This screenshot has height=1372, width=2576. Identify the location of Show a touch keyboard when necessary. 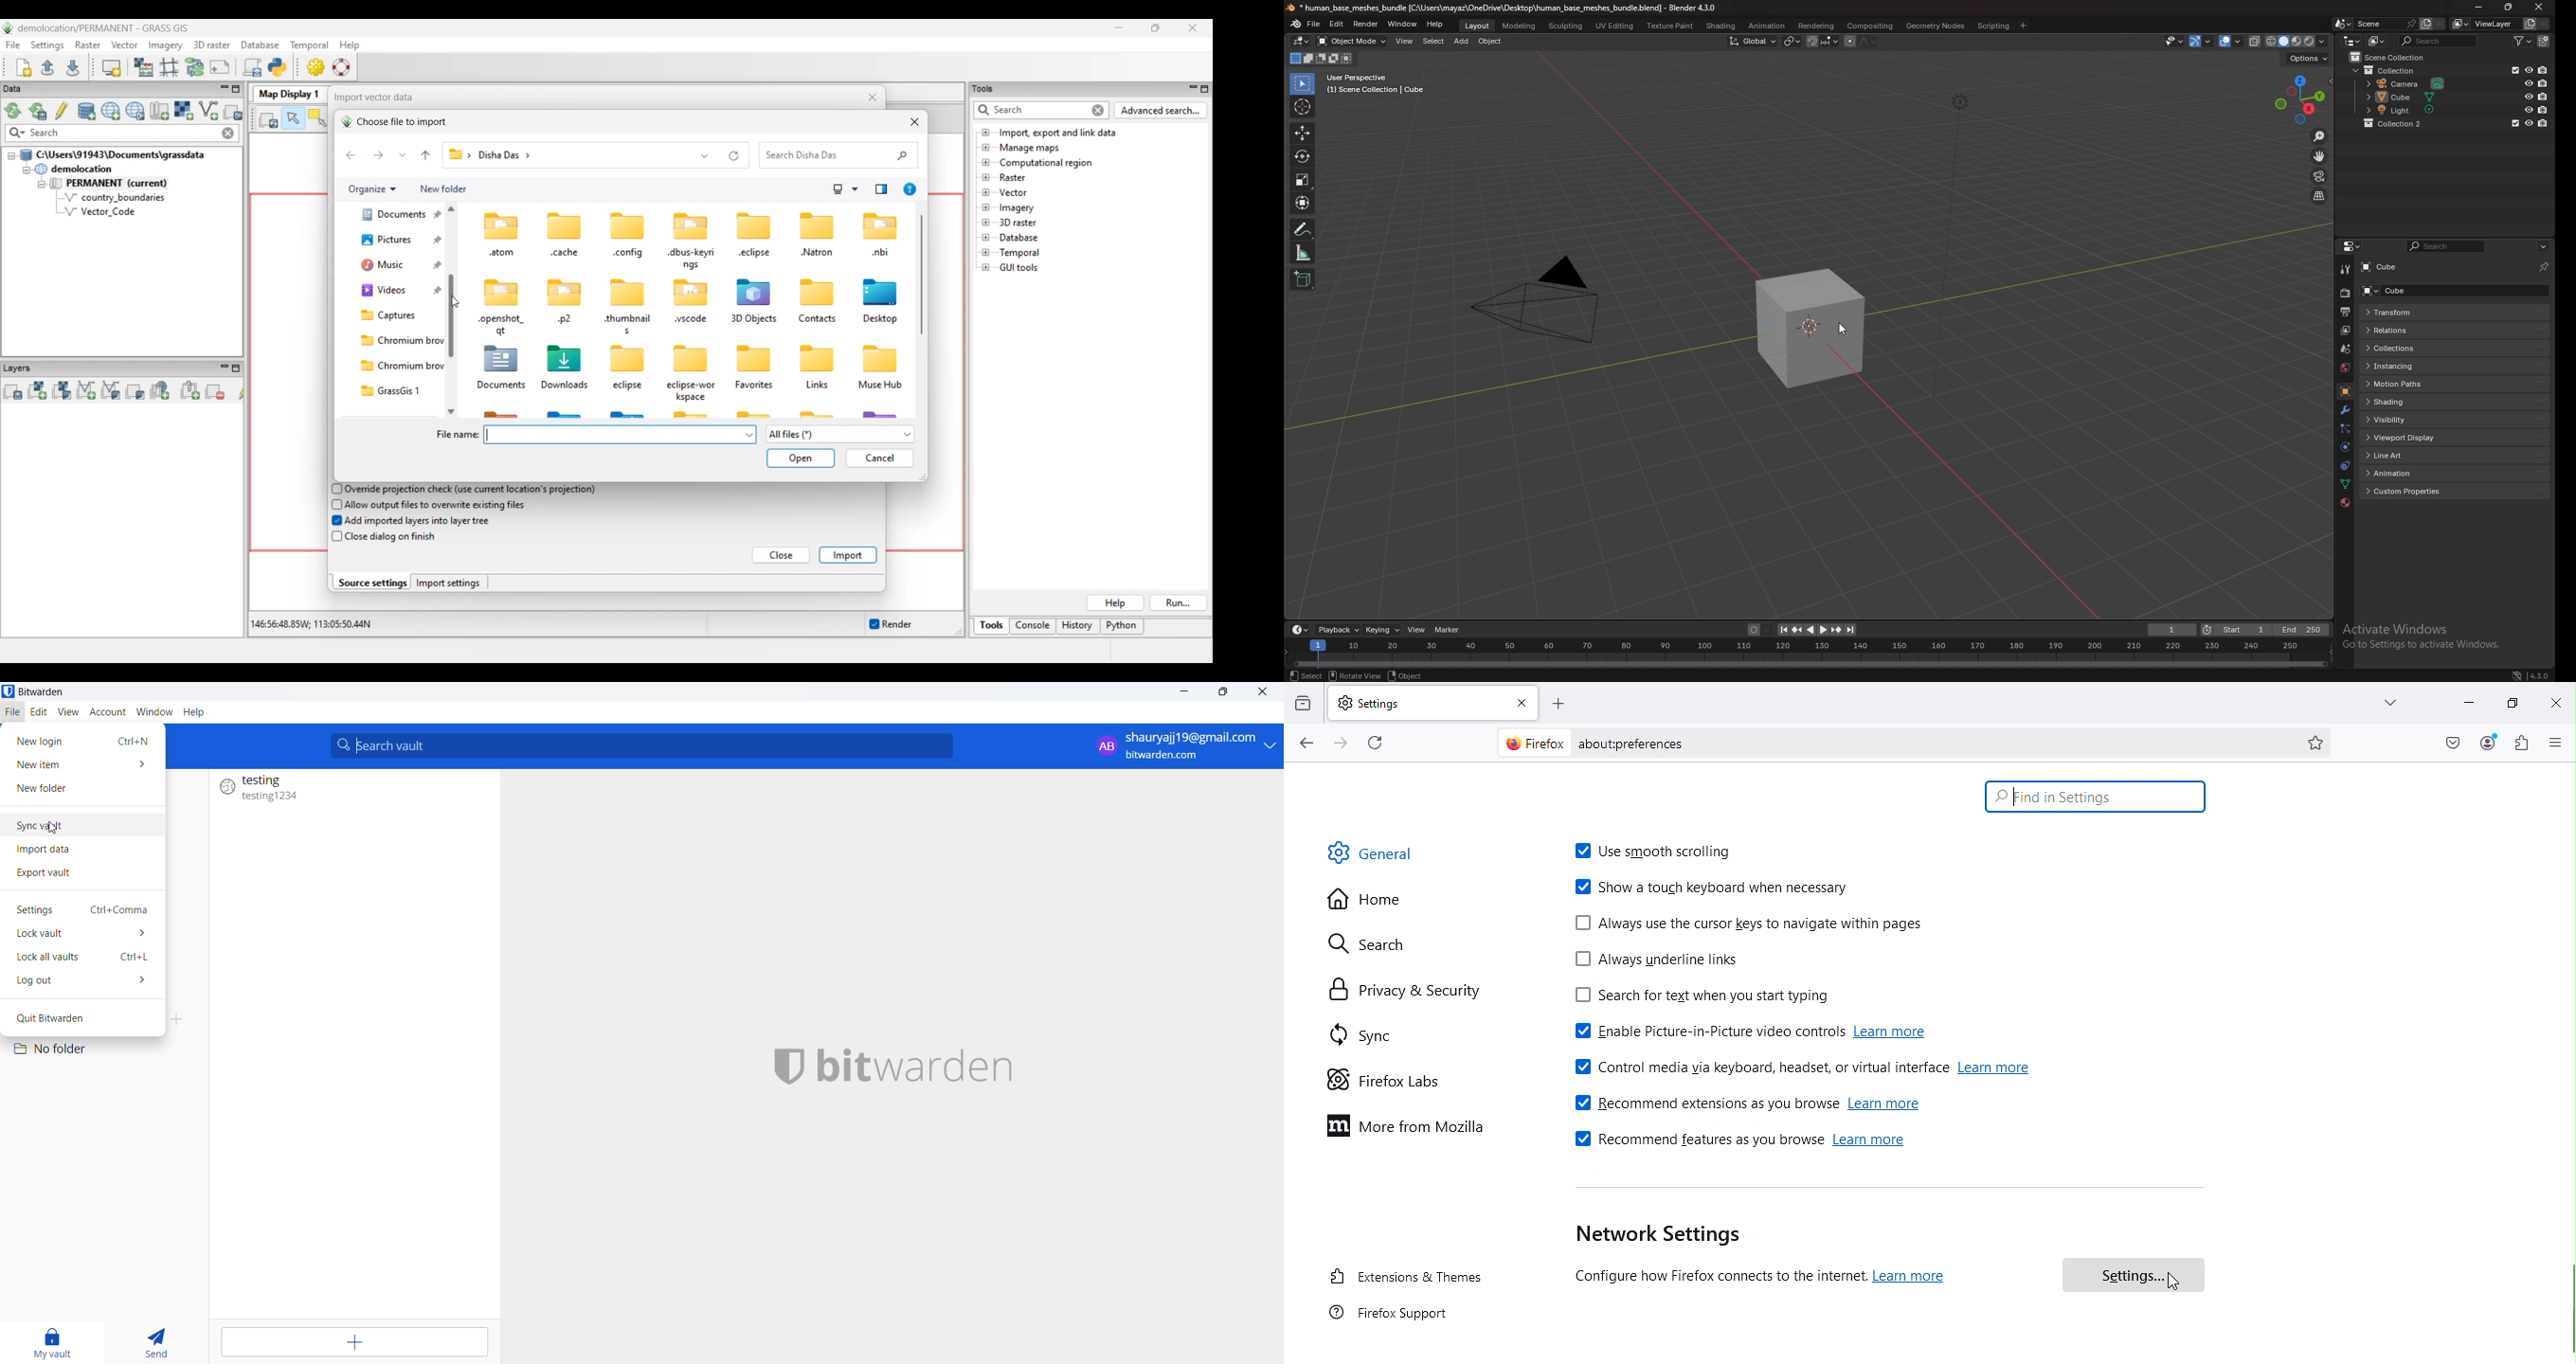
(1714, 888).